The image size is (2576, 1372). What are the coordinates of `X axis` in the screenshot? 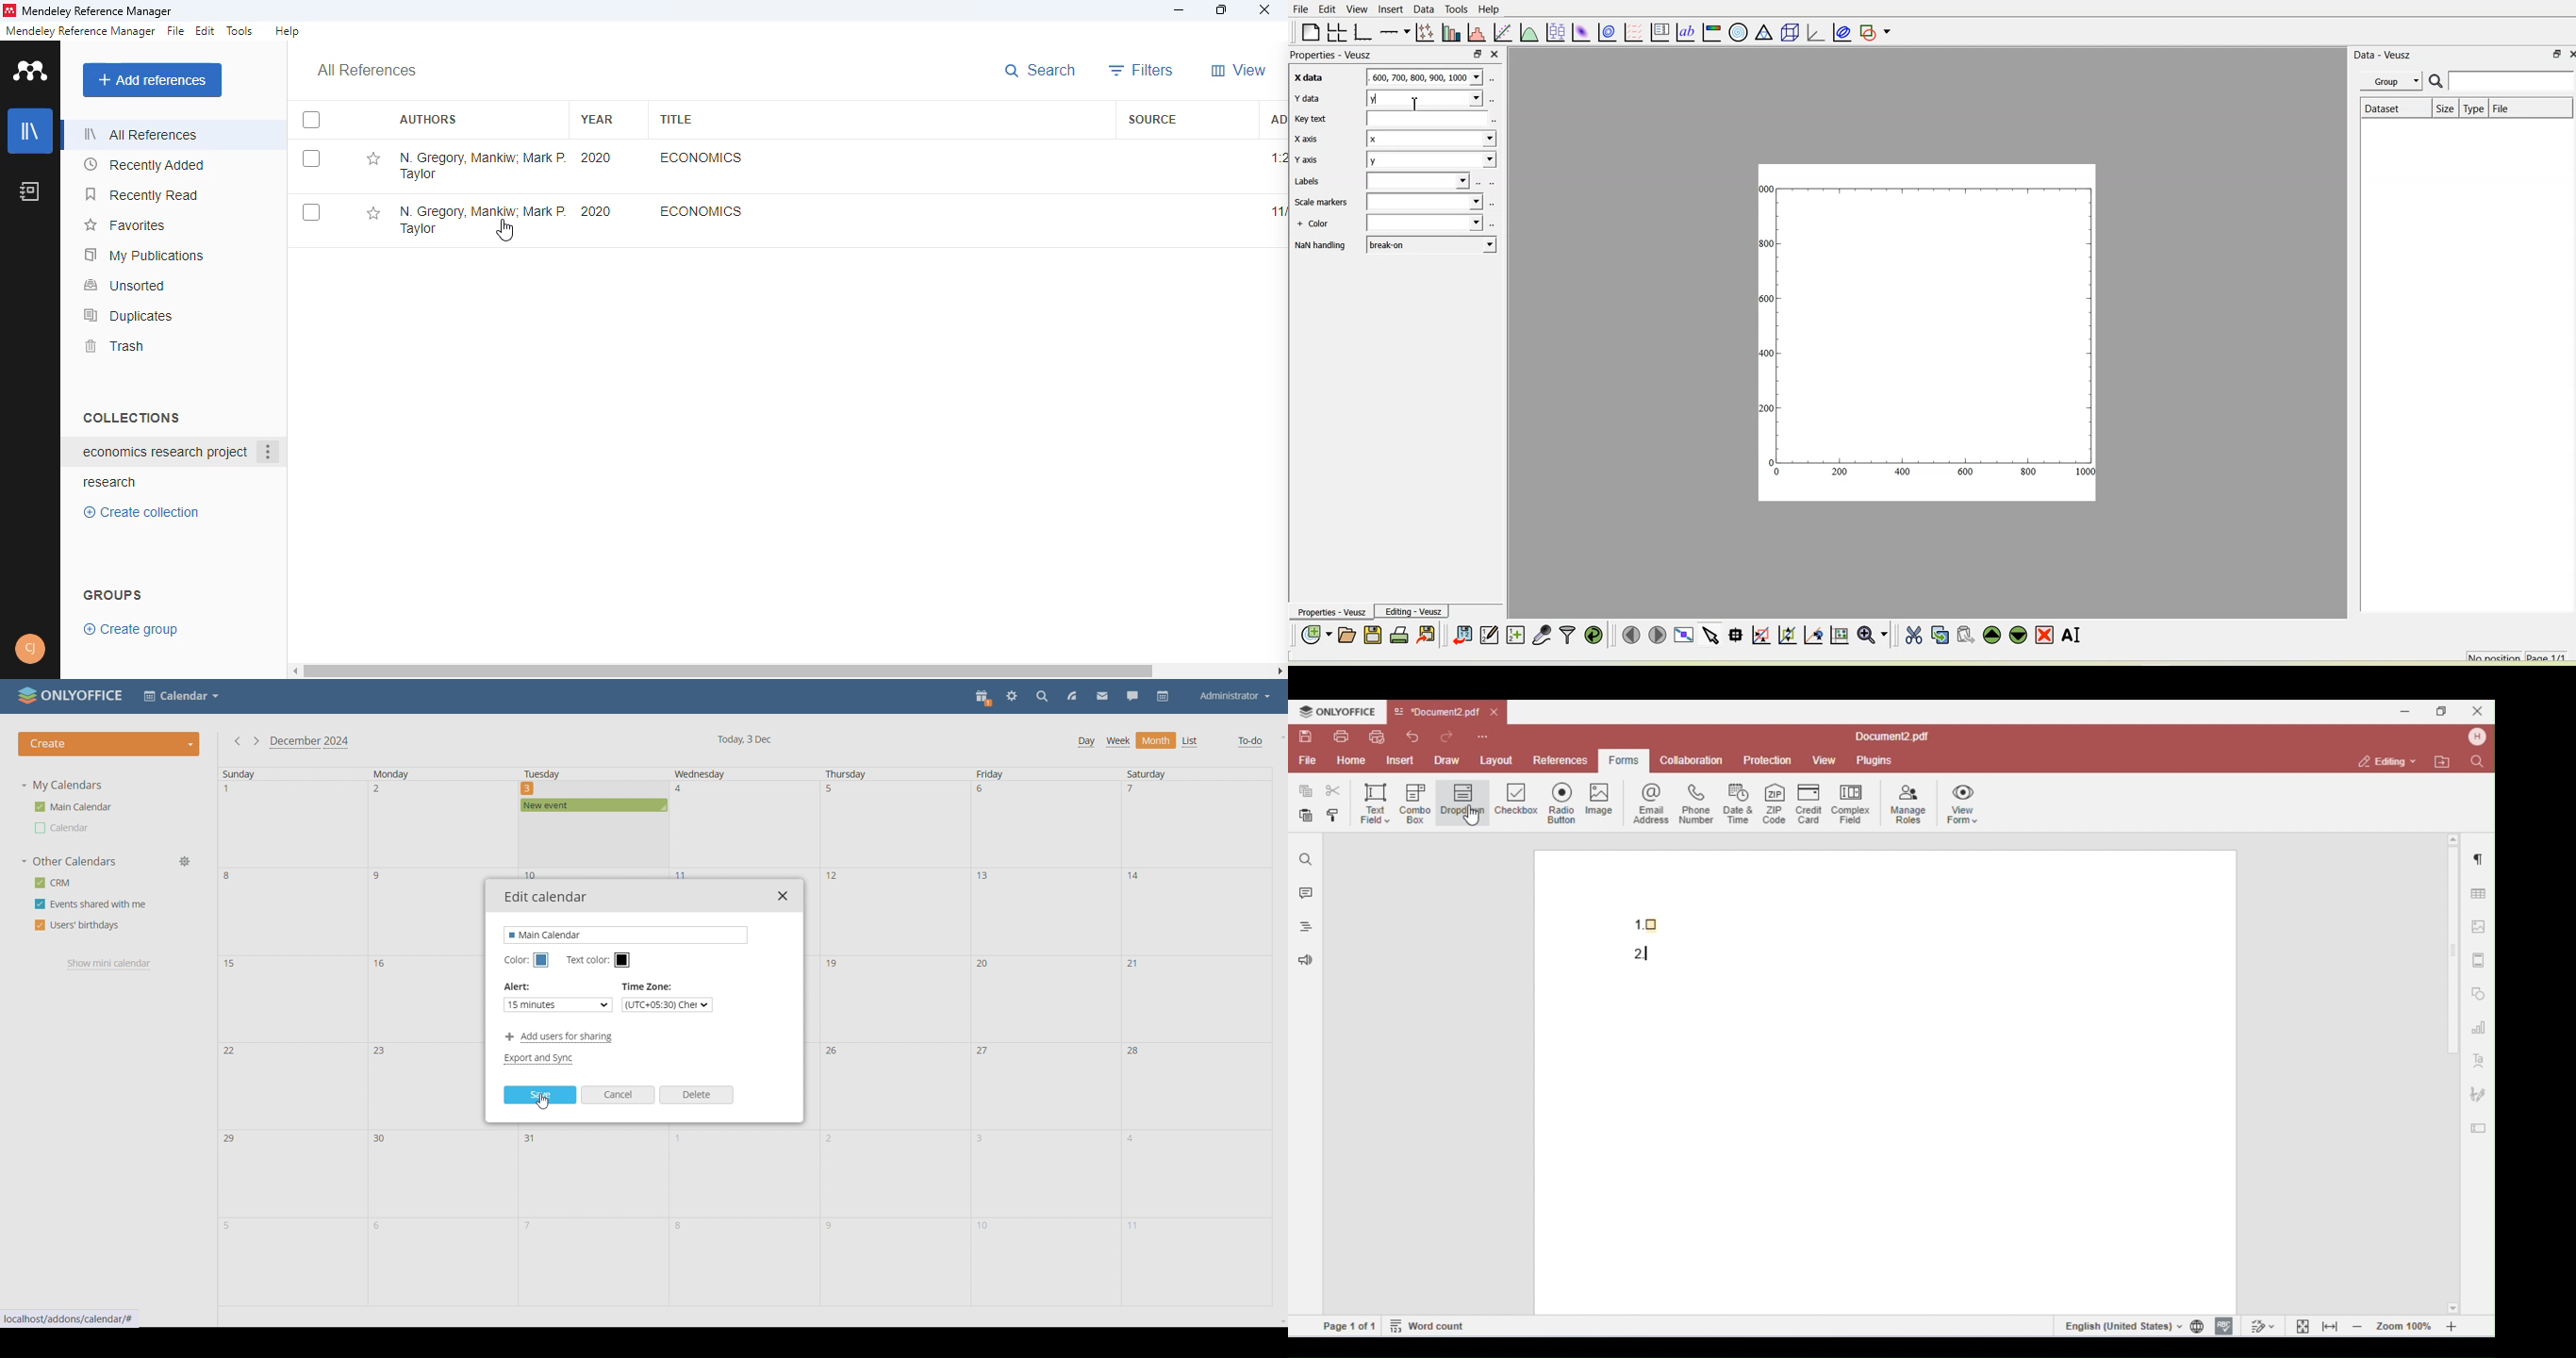 It's located at (1308, 139).